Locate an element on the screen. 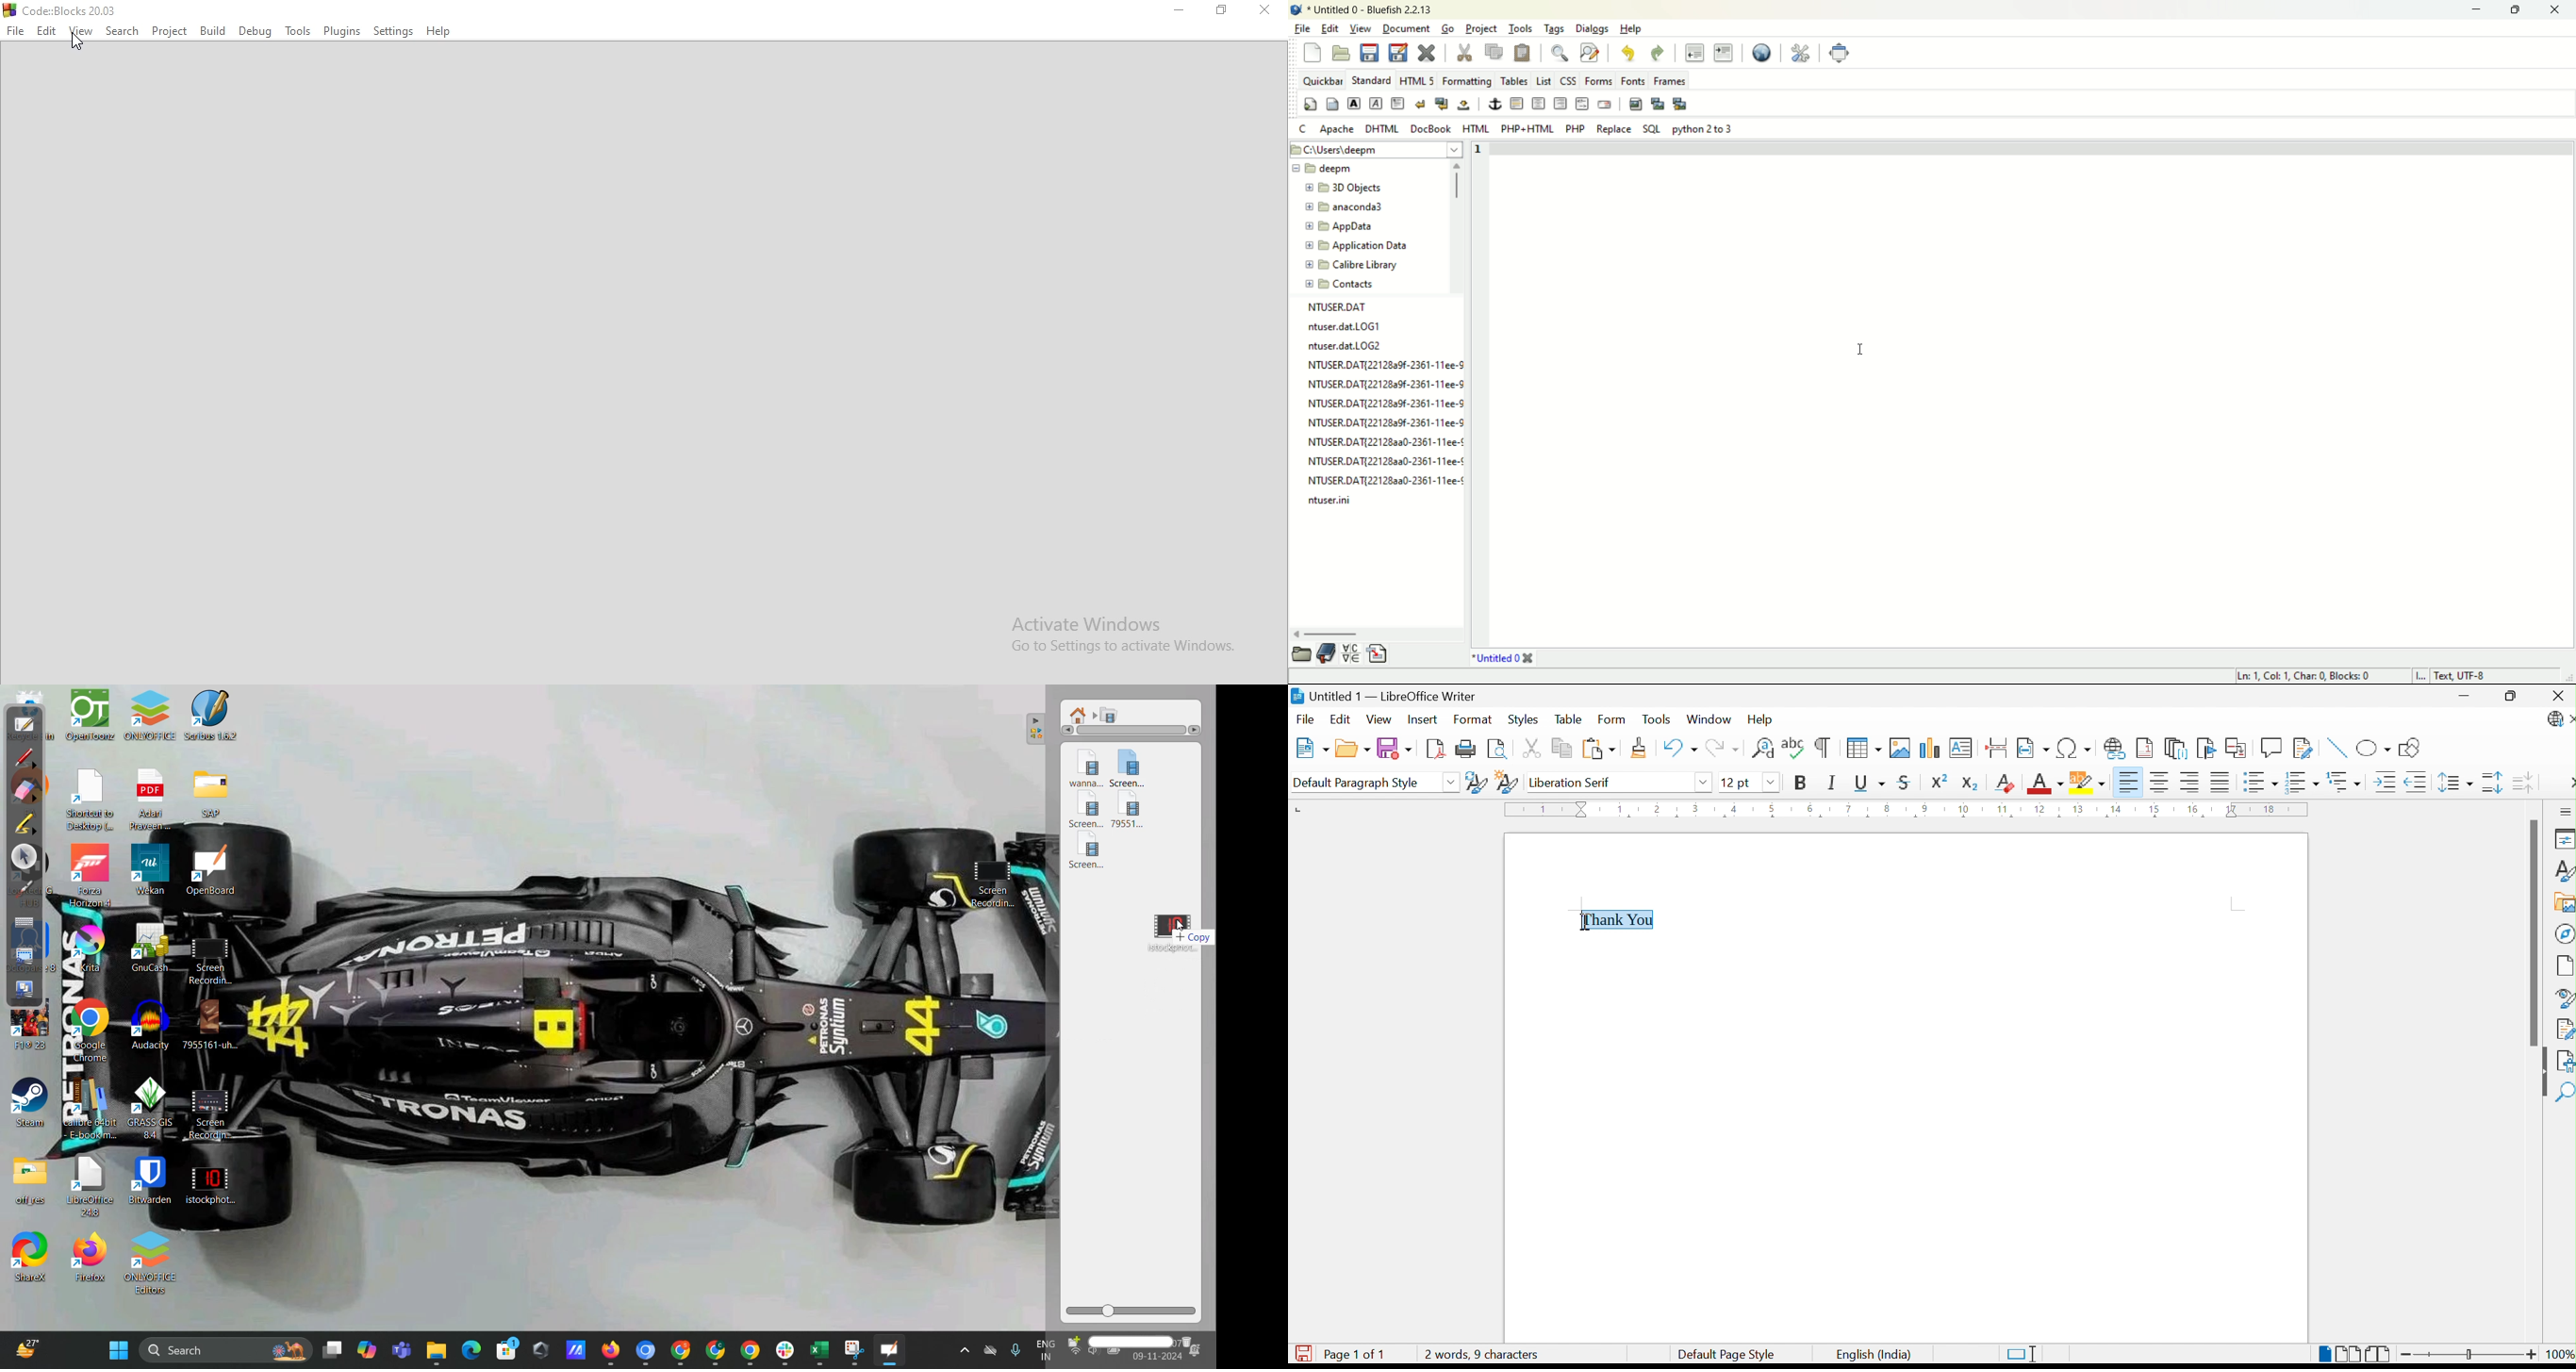 The height and width of the screenshot is (1372, 2576). Clear Direct Formatting is located at coordinates (2006, 784).